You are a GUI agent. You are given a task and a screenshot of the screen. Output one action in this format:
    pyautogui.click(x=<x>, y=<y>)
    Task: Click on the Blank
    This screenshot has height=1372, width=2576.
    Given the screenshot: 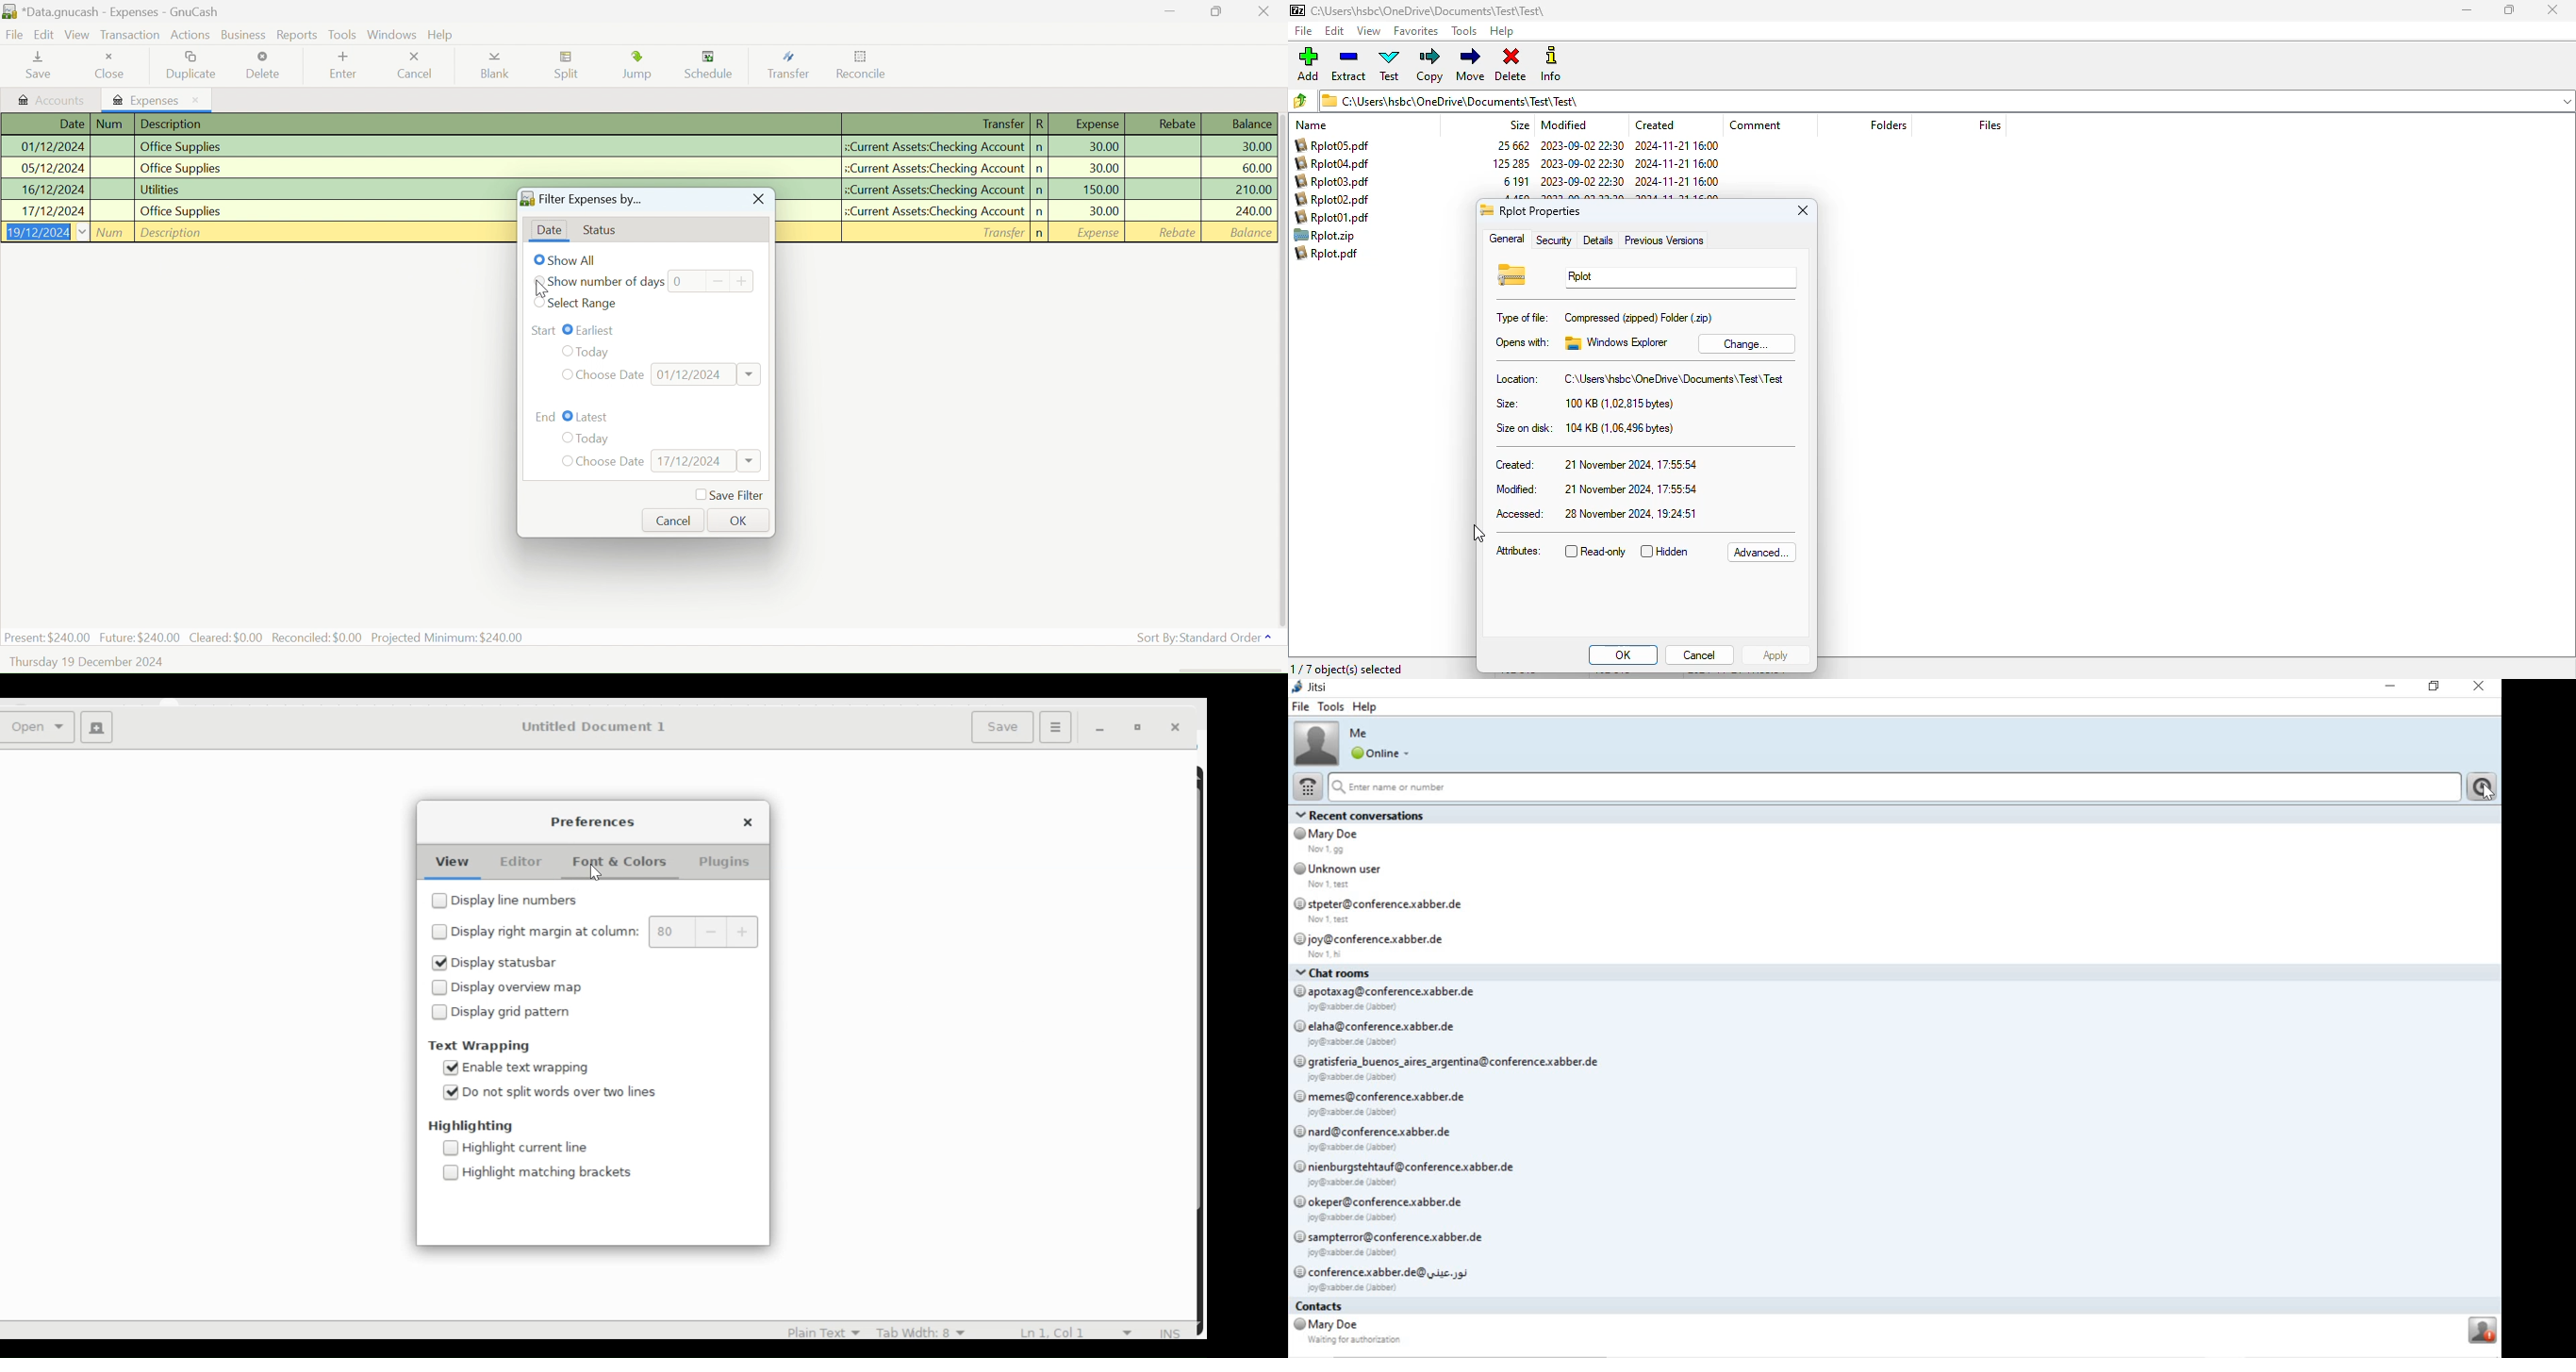 What is the action you would take?
    pyautogui.click(x=495, y=68)
    